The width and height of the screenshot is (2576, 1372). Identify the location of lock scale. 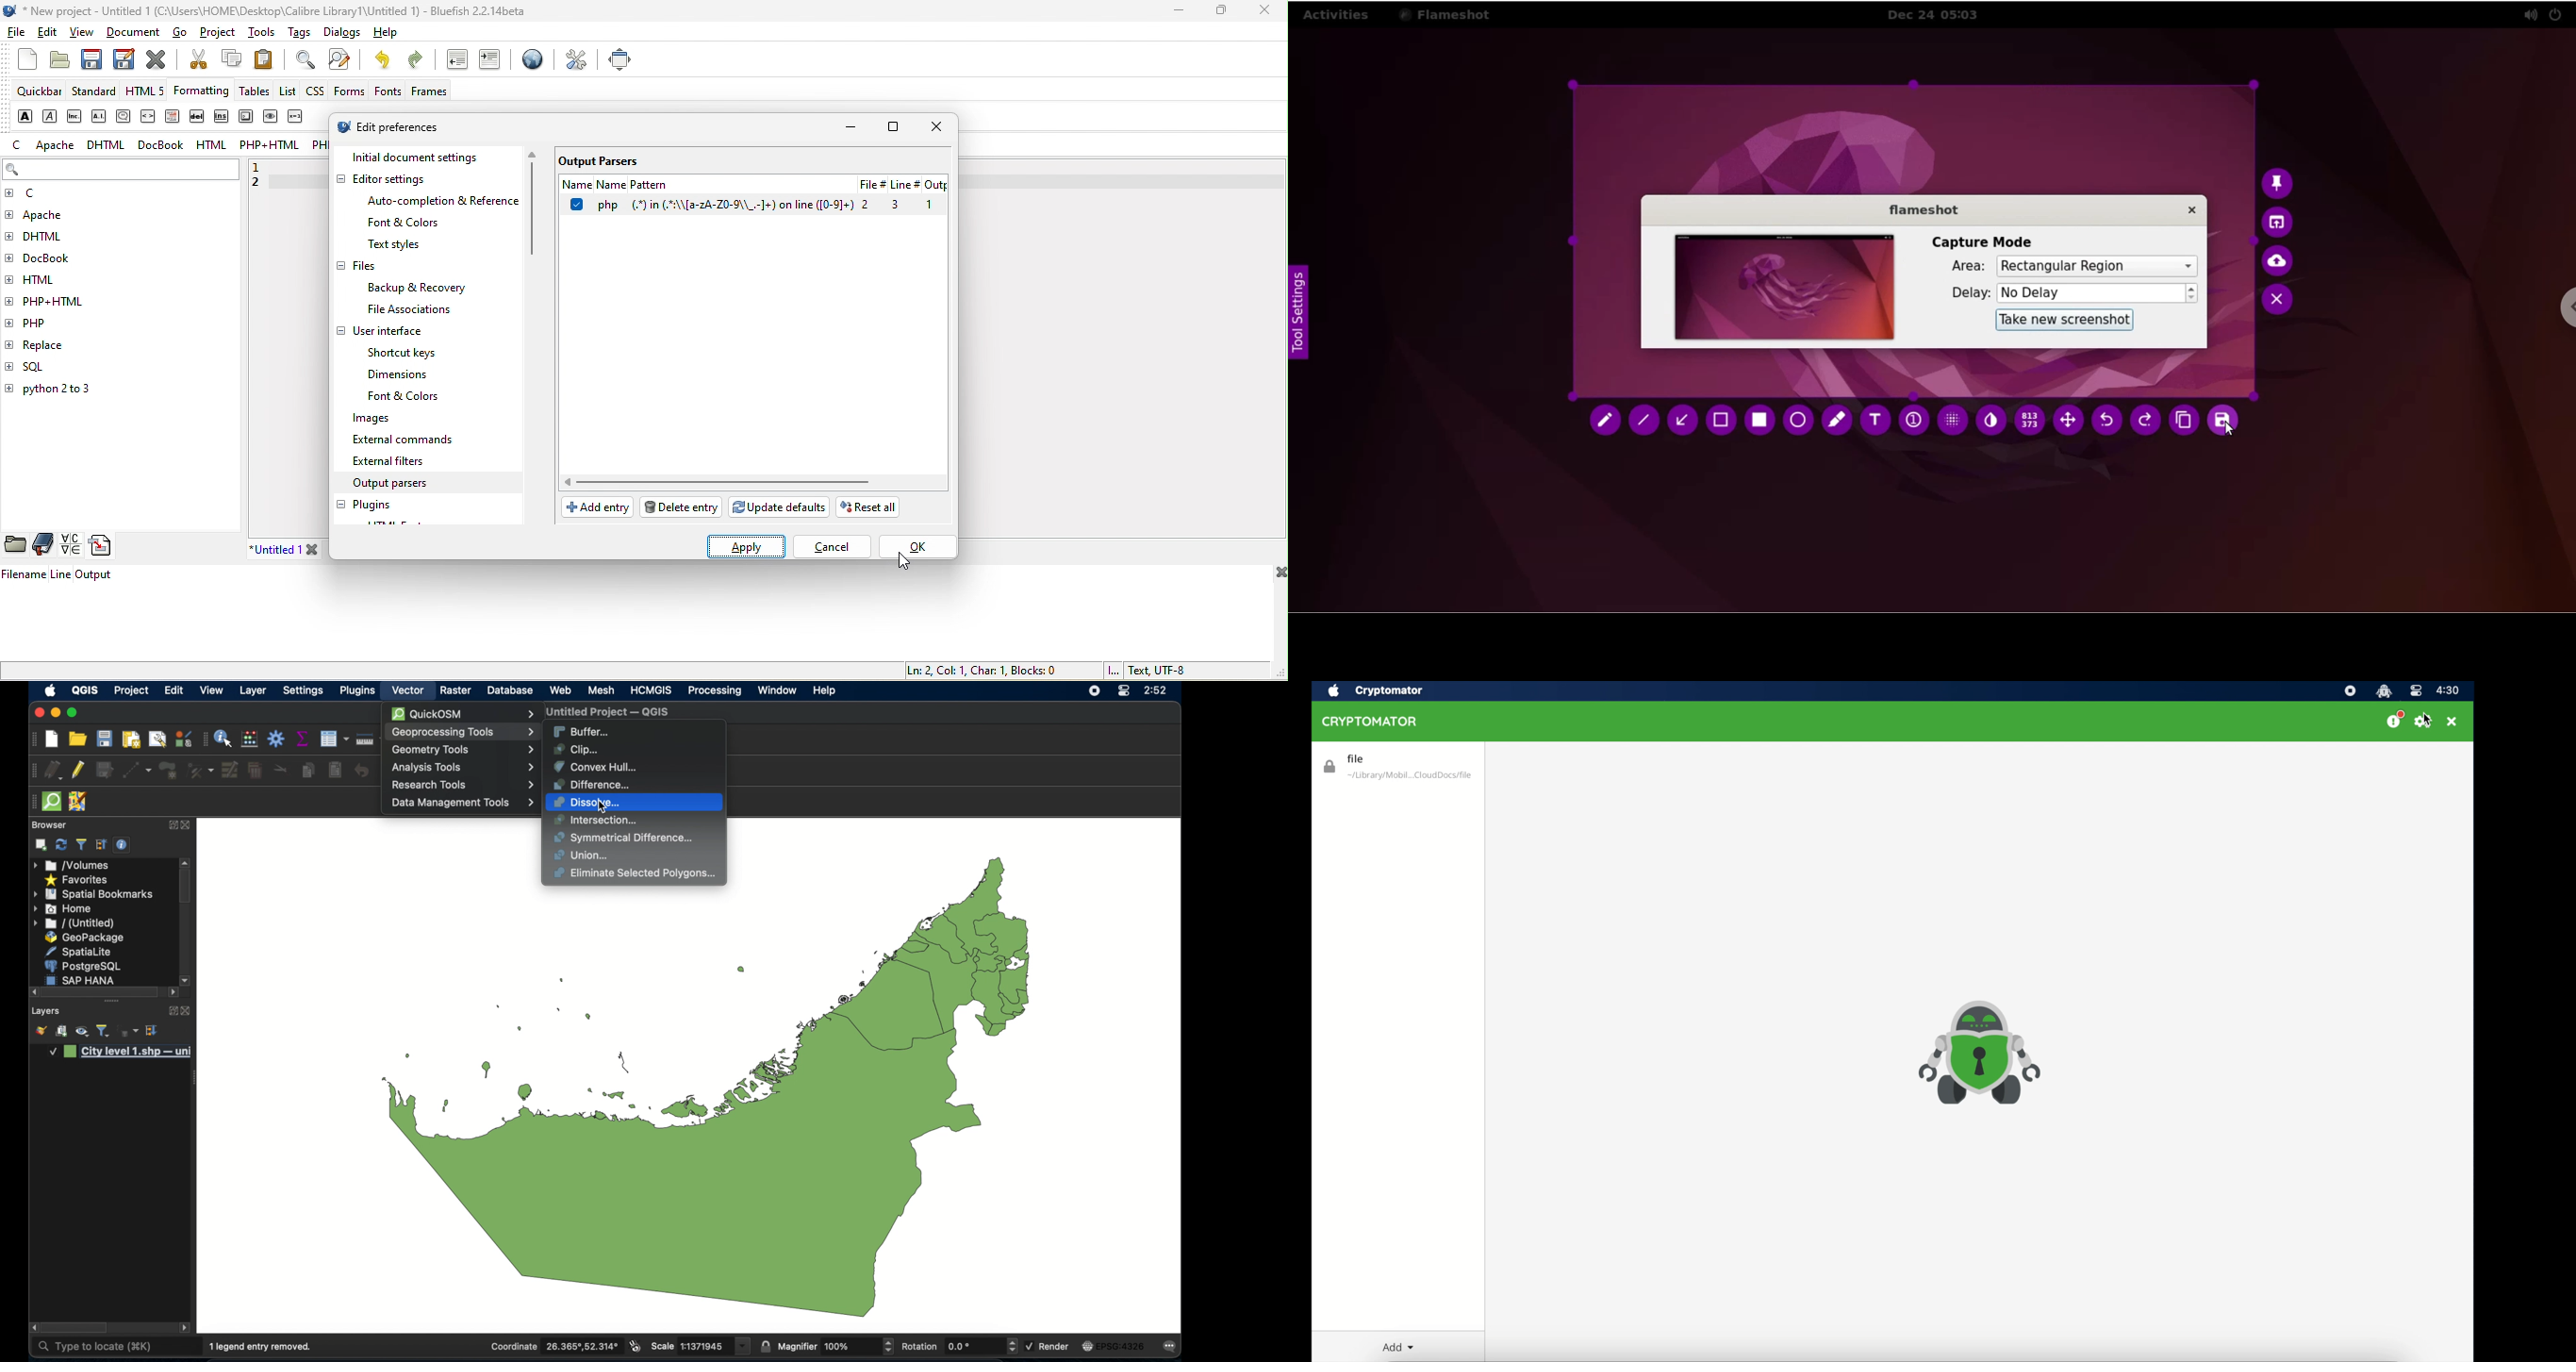
(766, 1345).